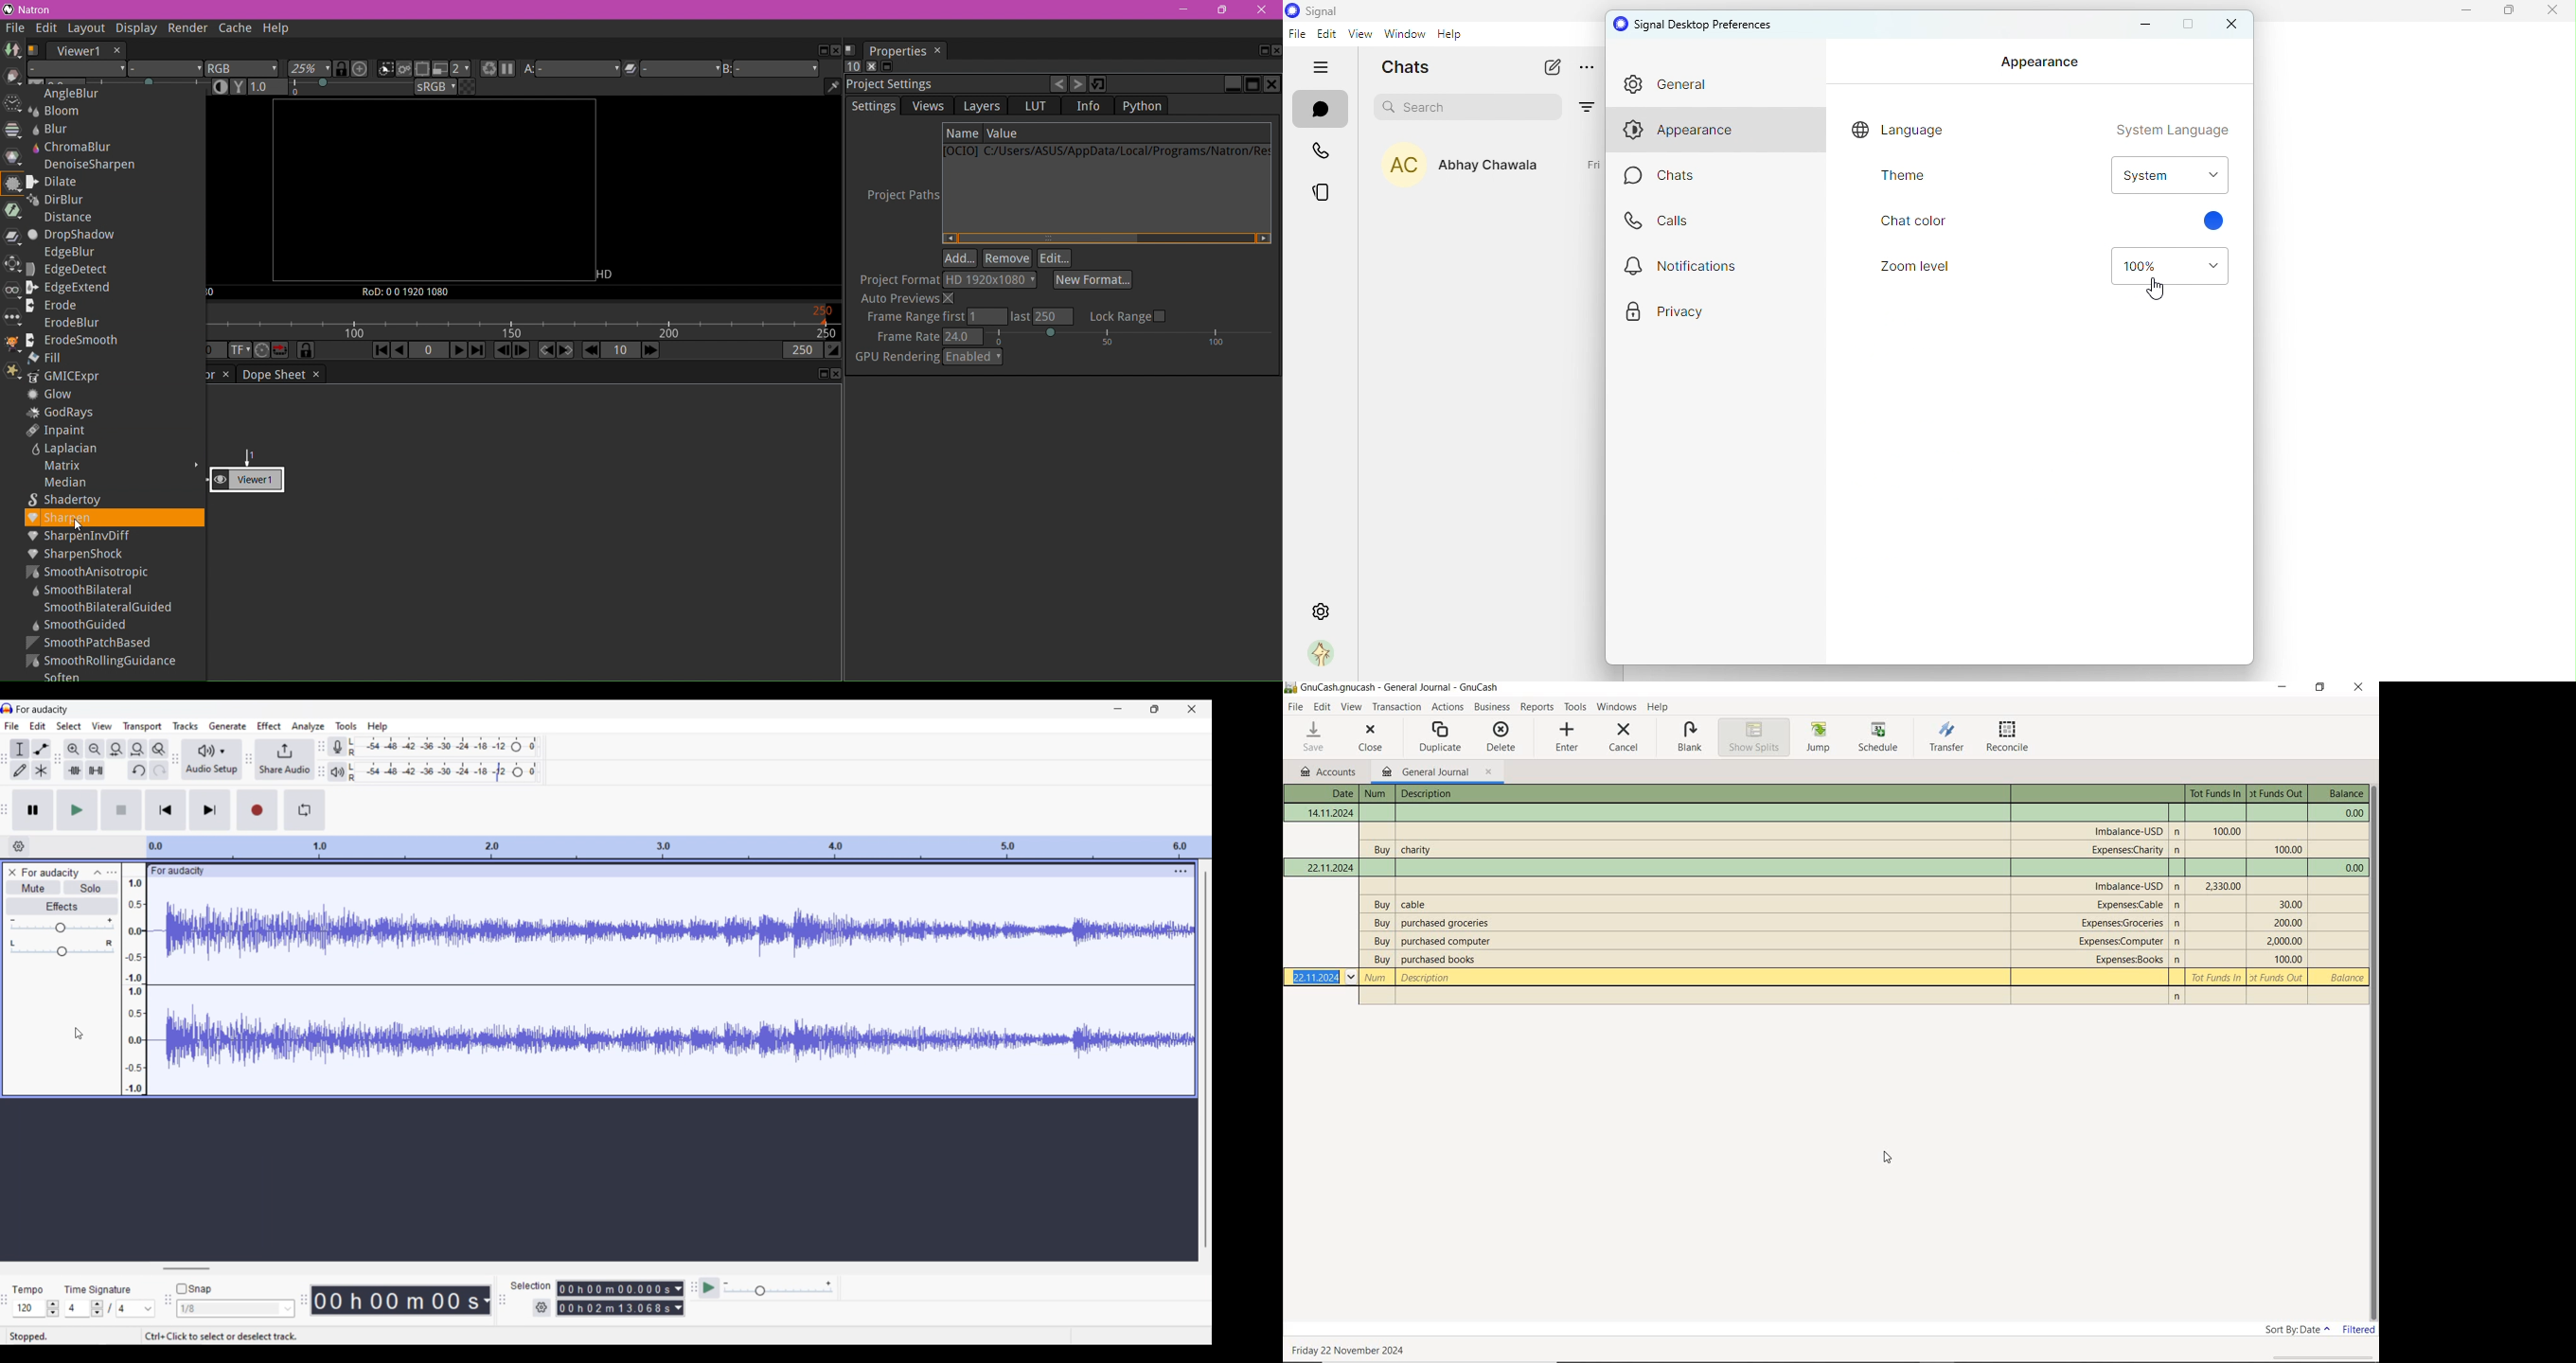  Describe the element at coordinates (2352, 814) in the screenshot. I see `balance` at that location.